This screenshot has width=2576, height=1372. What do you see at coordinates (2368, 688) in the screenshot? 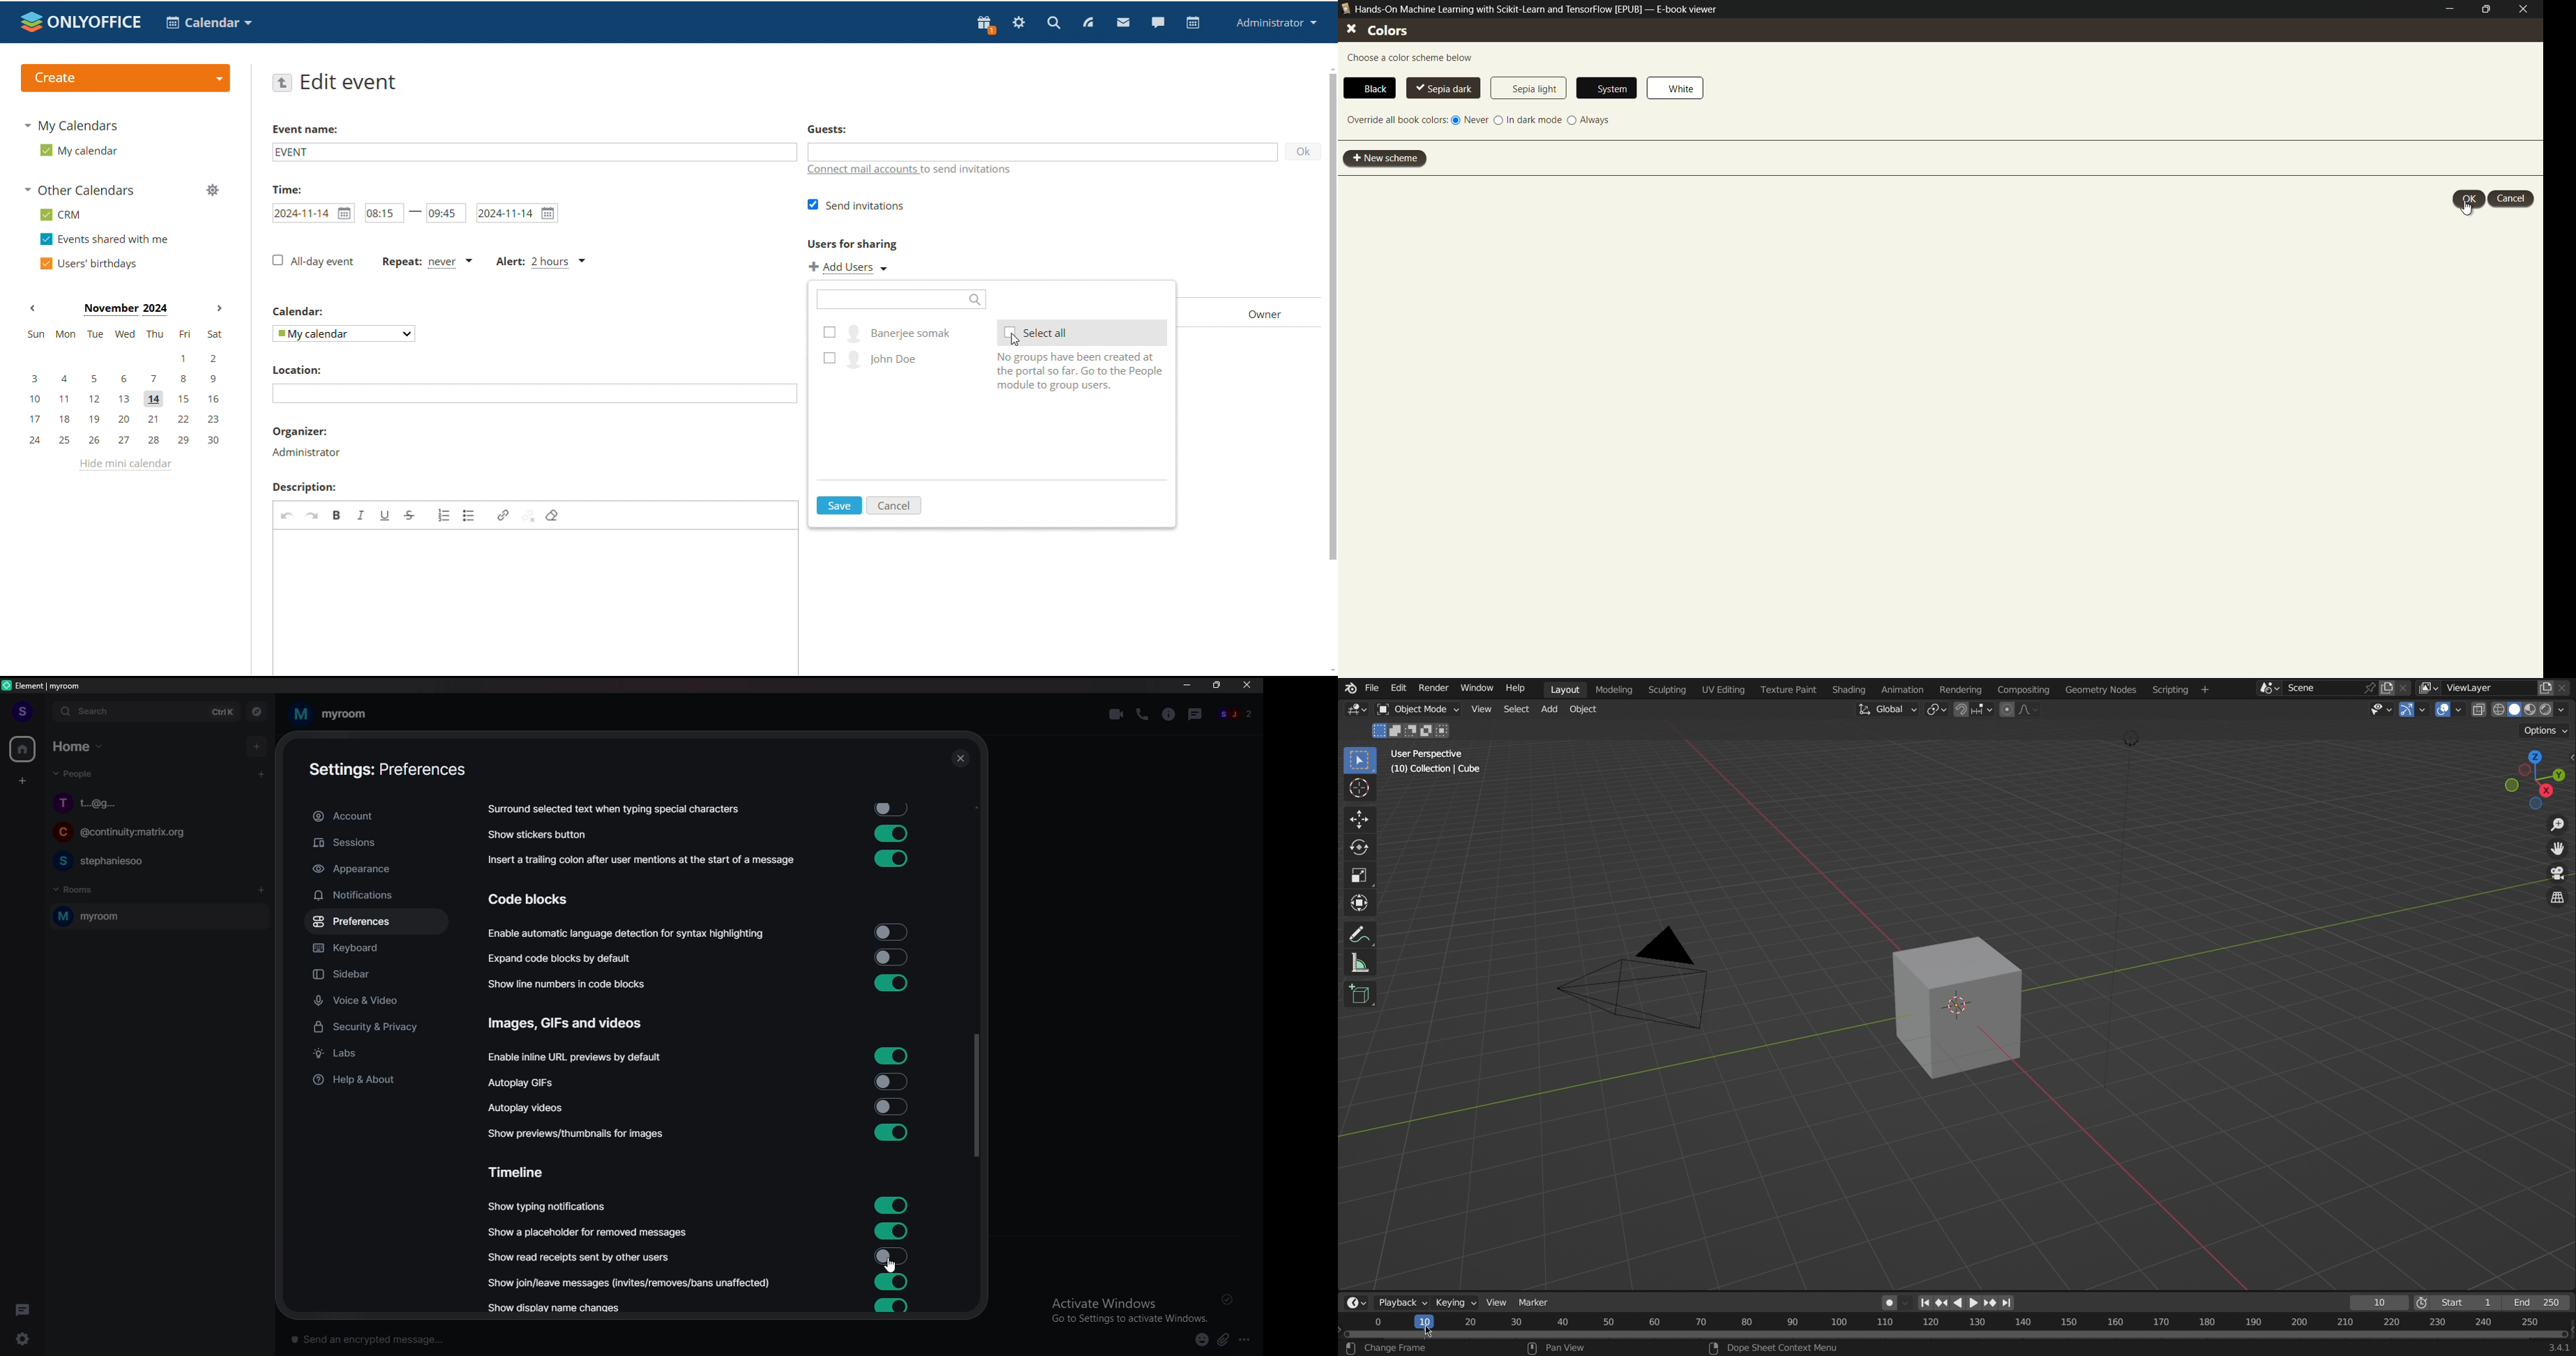
I see `pin` at bounding box center [2368, 688].